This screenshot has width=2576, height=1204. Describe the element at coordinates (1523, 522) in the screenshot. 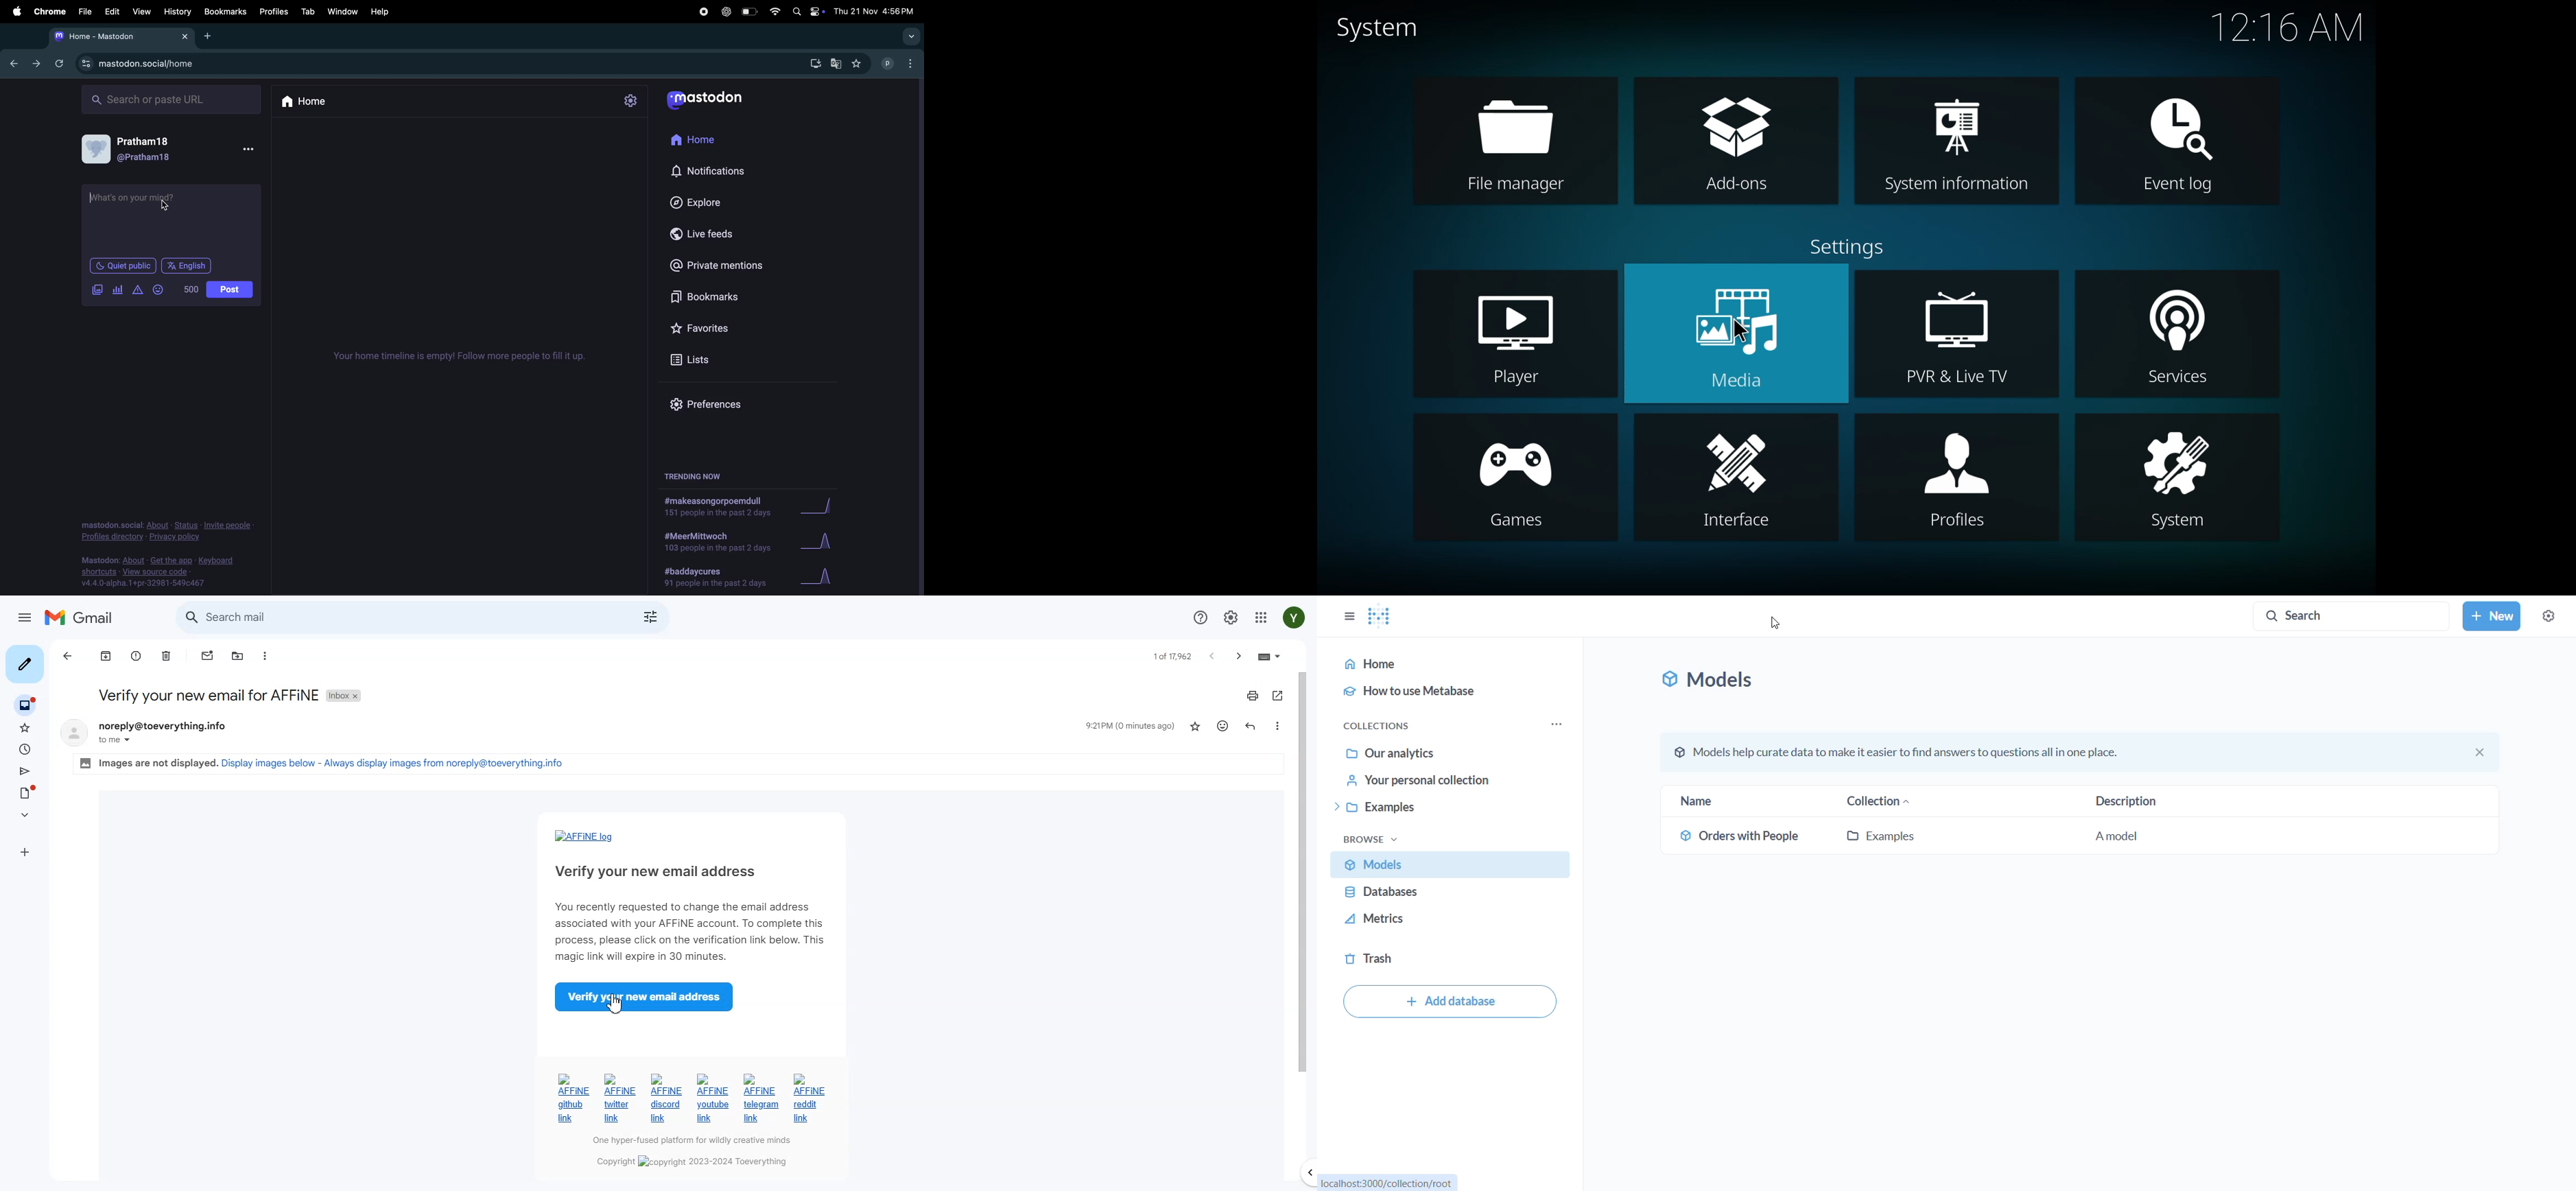

I see `Games` at that location.